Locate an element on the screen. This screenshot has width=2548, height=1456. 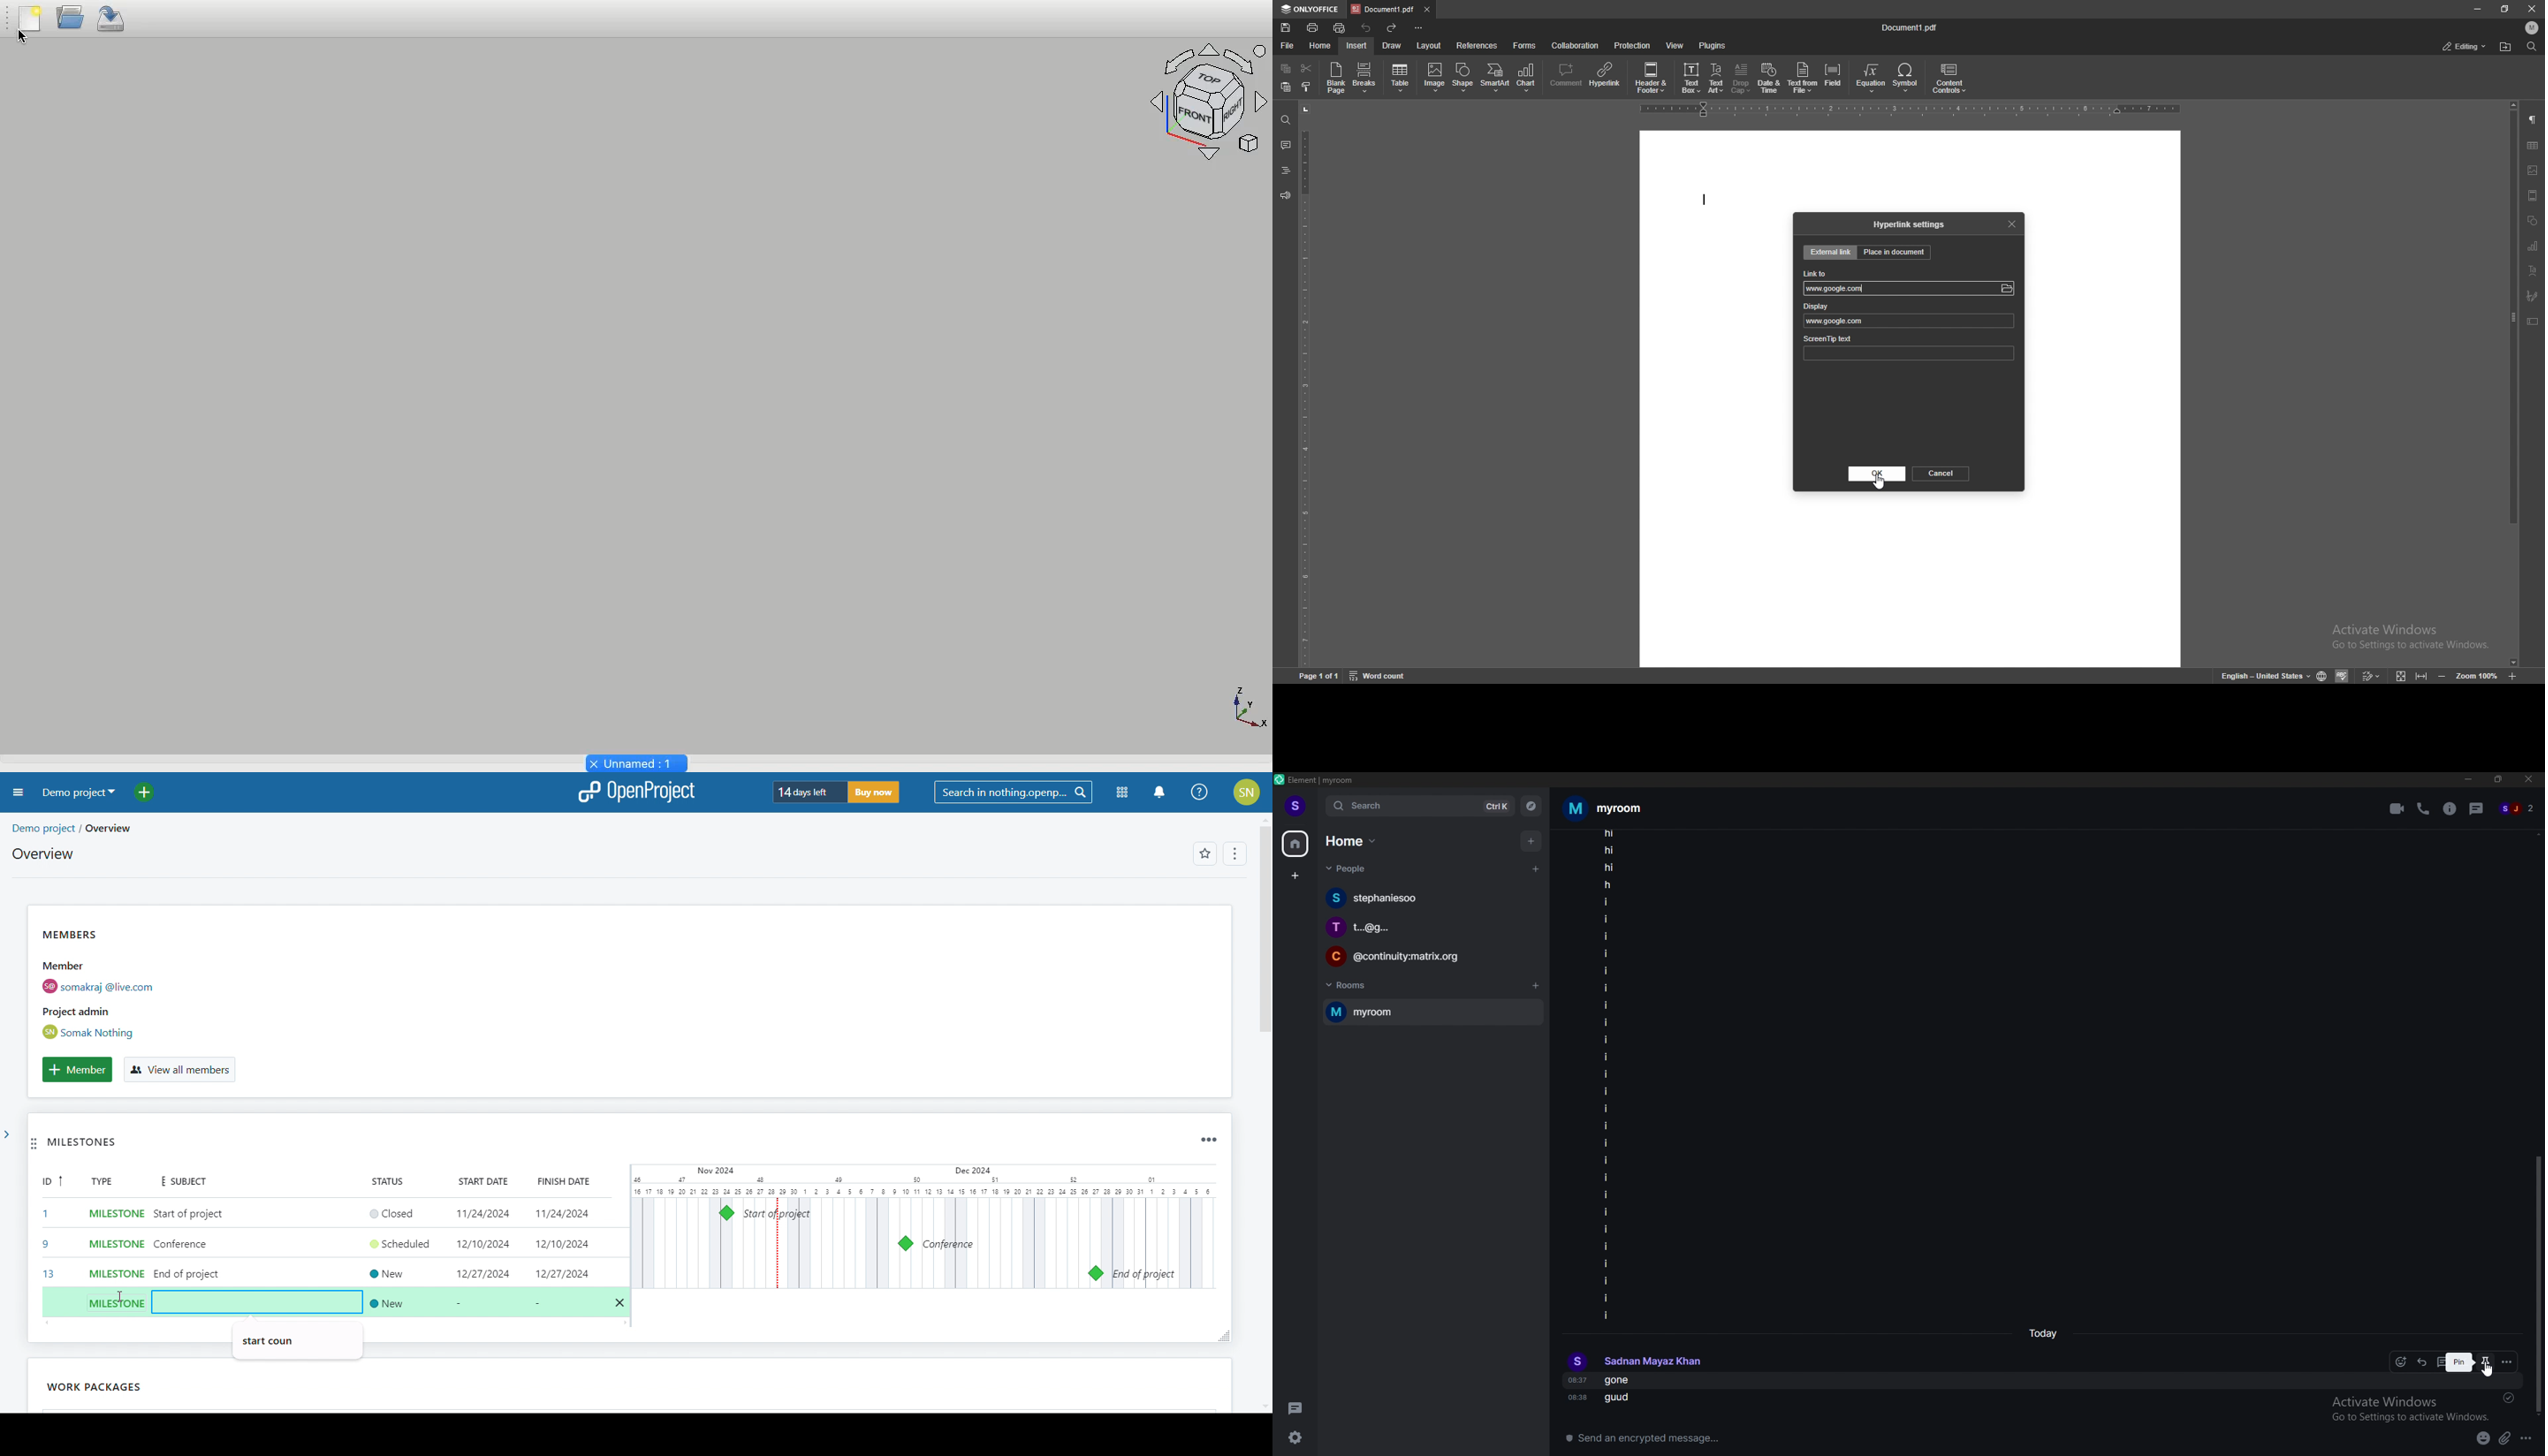
text art is located at coordinates (1716, 78).